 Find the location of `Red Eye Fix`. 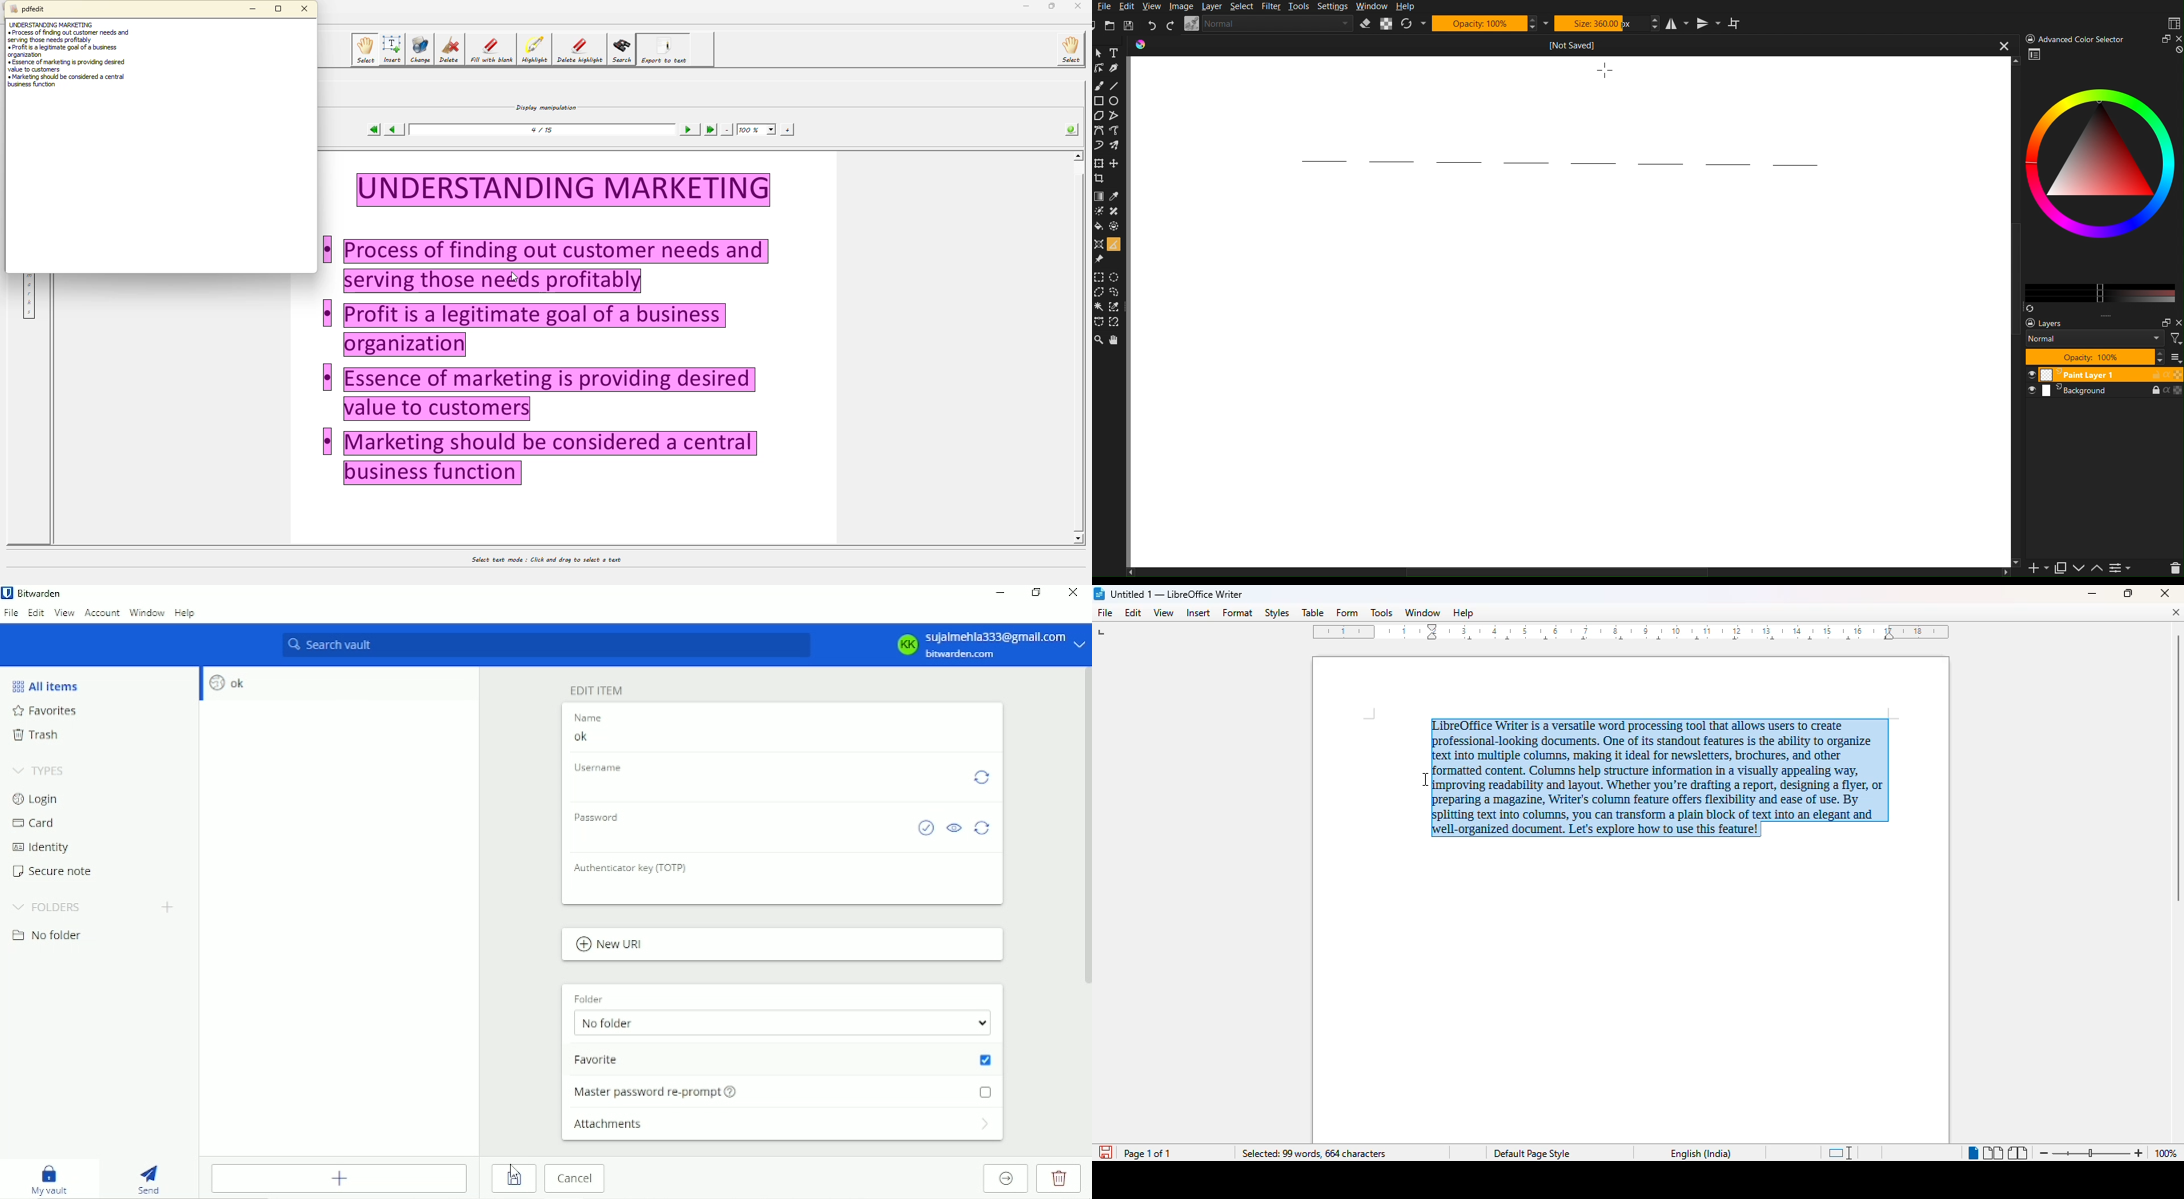

Red Eye Fix is located at coordinates (1100, 145).